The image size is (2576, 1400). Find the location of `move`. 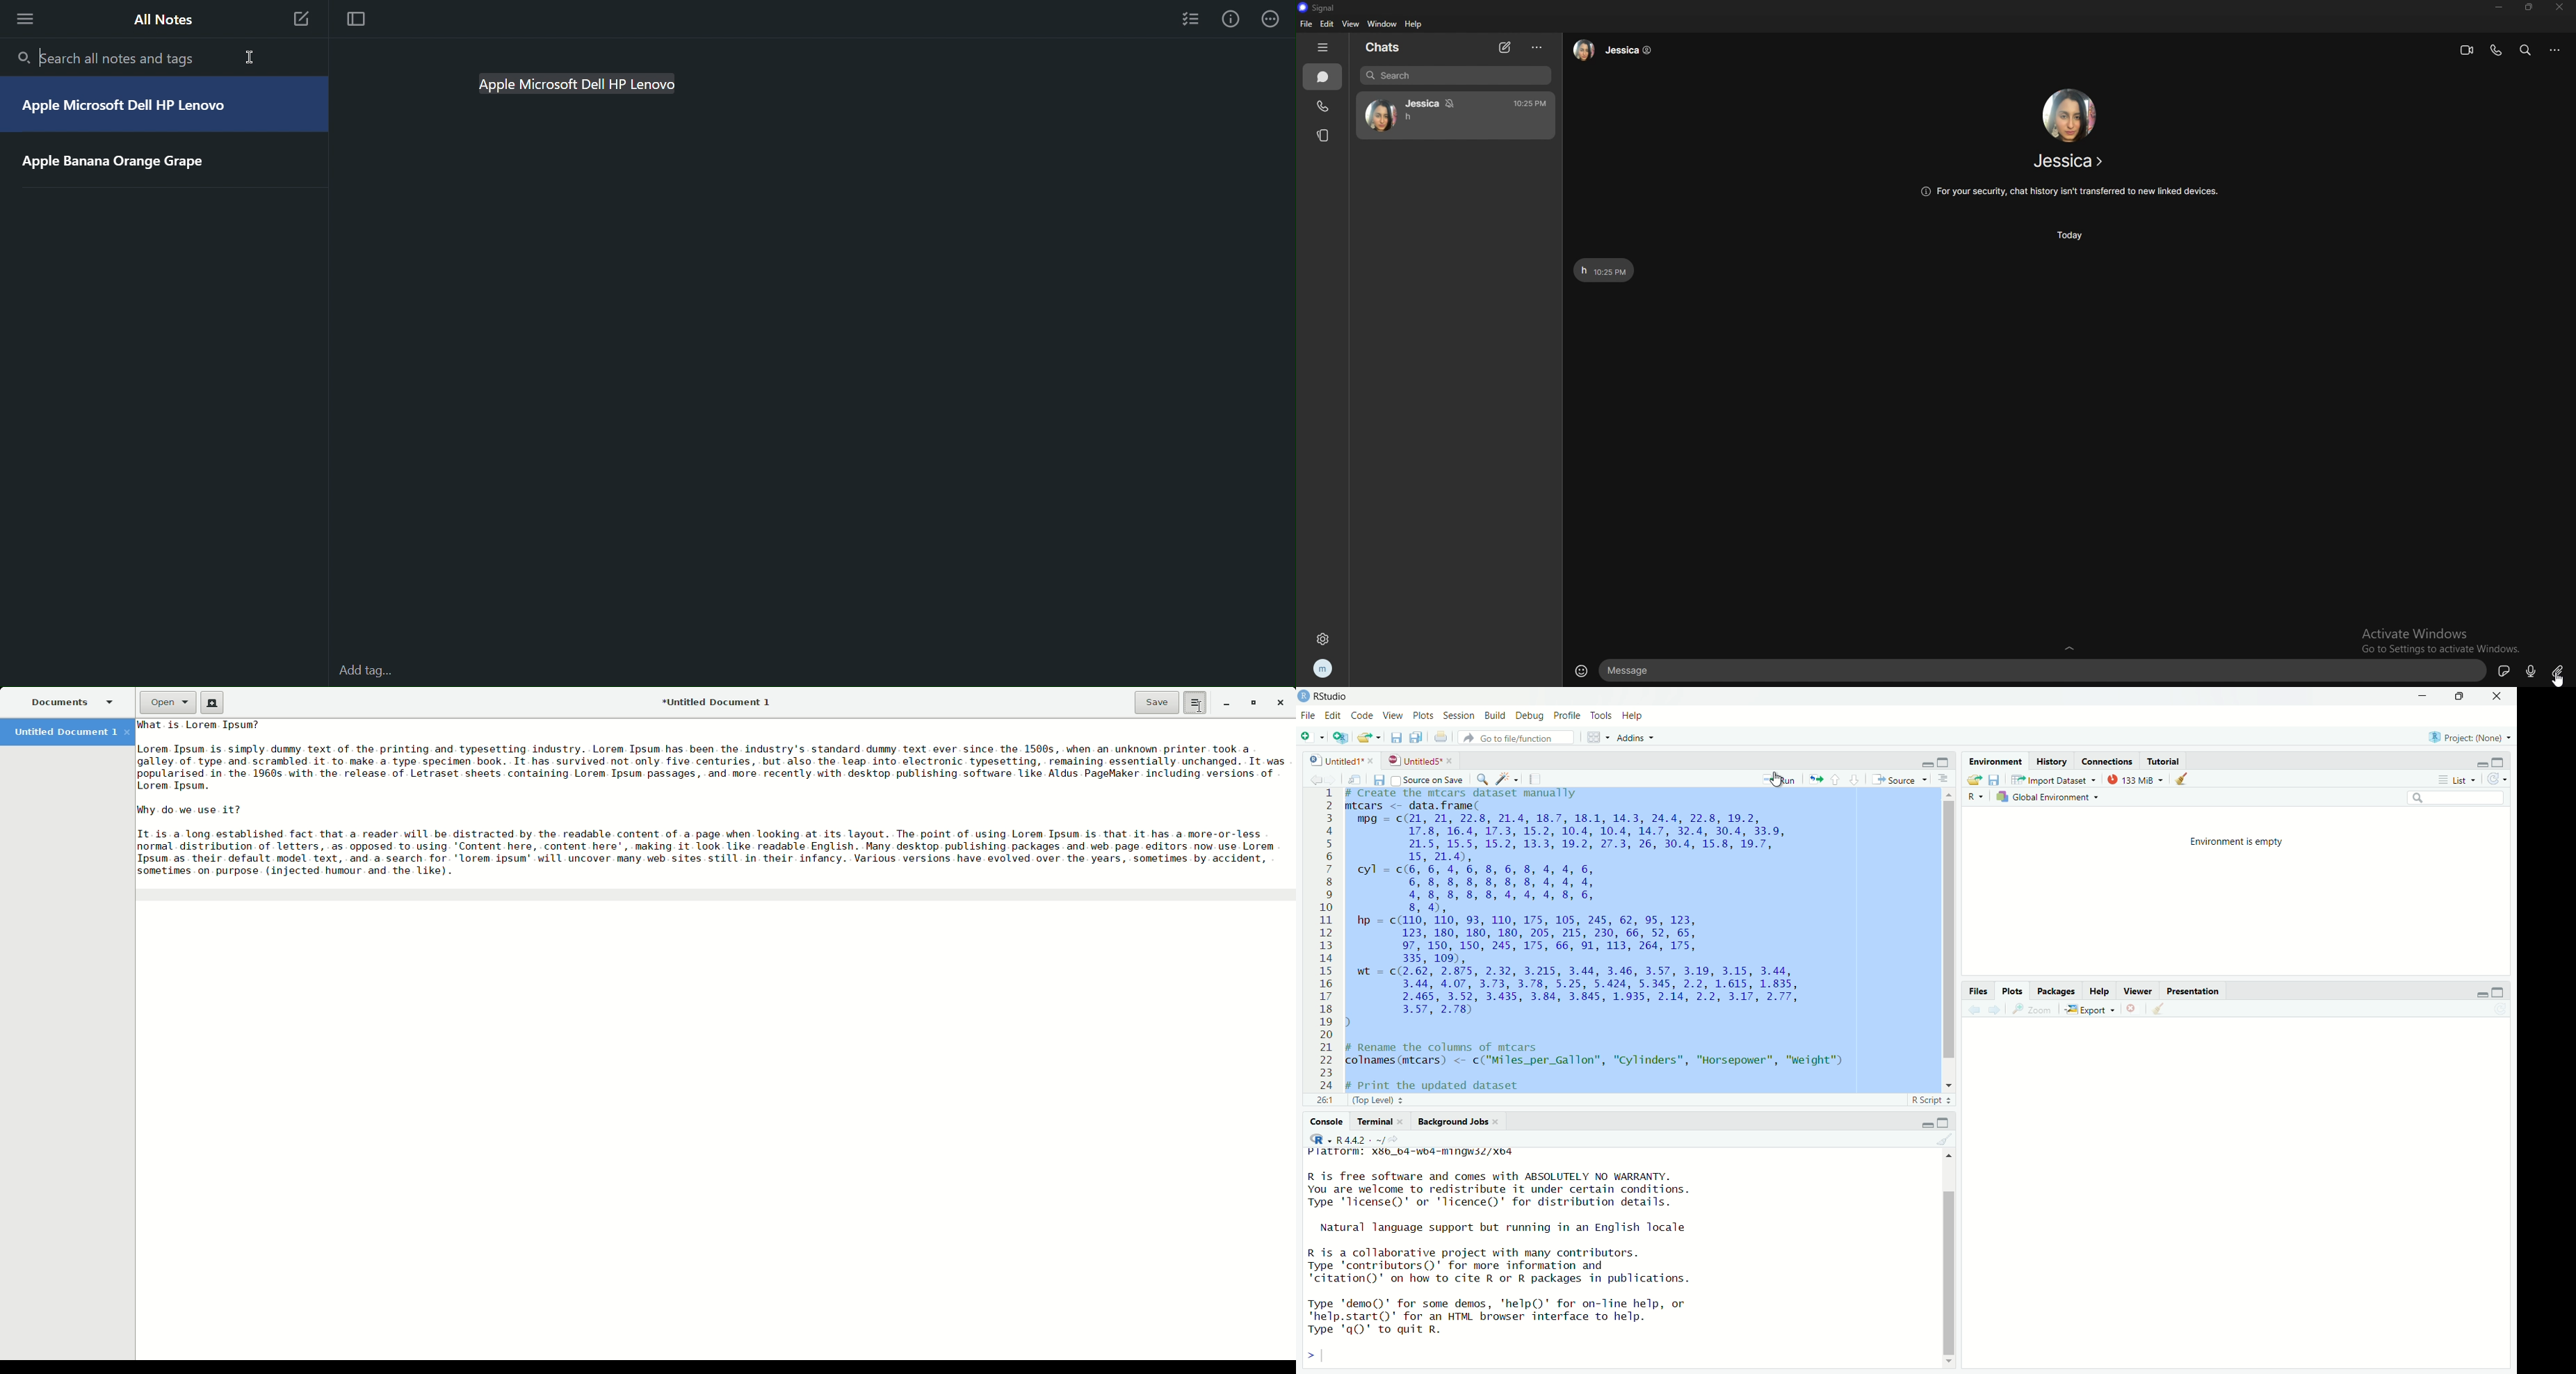

move is located at coordinates (1815, 779).